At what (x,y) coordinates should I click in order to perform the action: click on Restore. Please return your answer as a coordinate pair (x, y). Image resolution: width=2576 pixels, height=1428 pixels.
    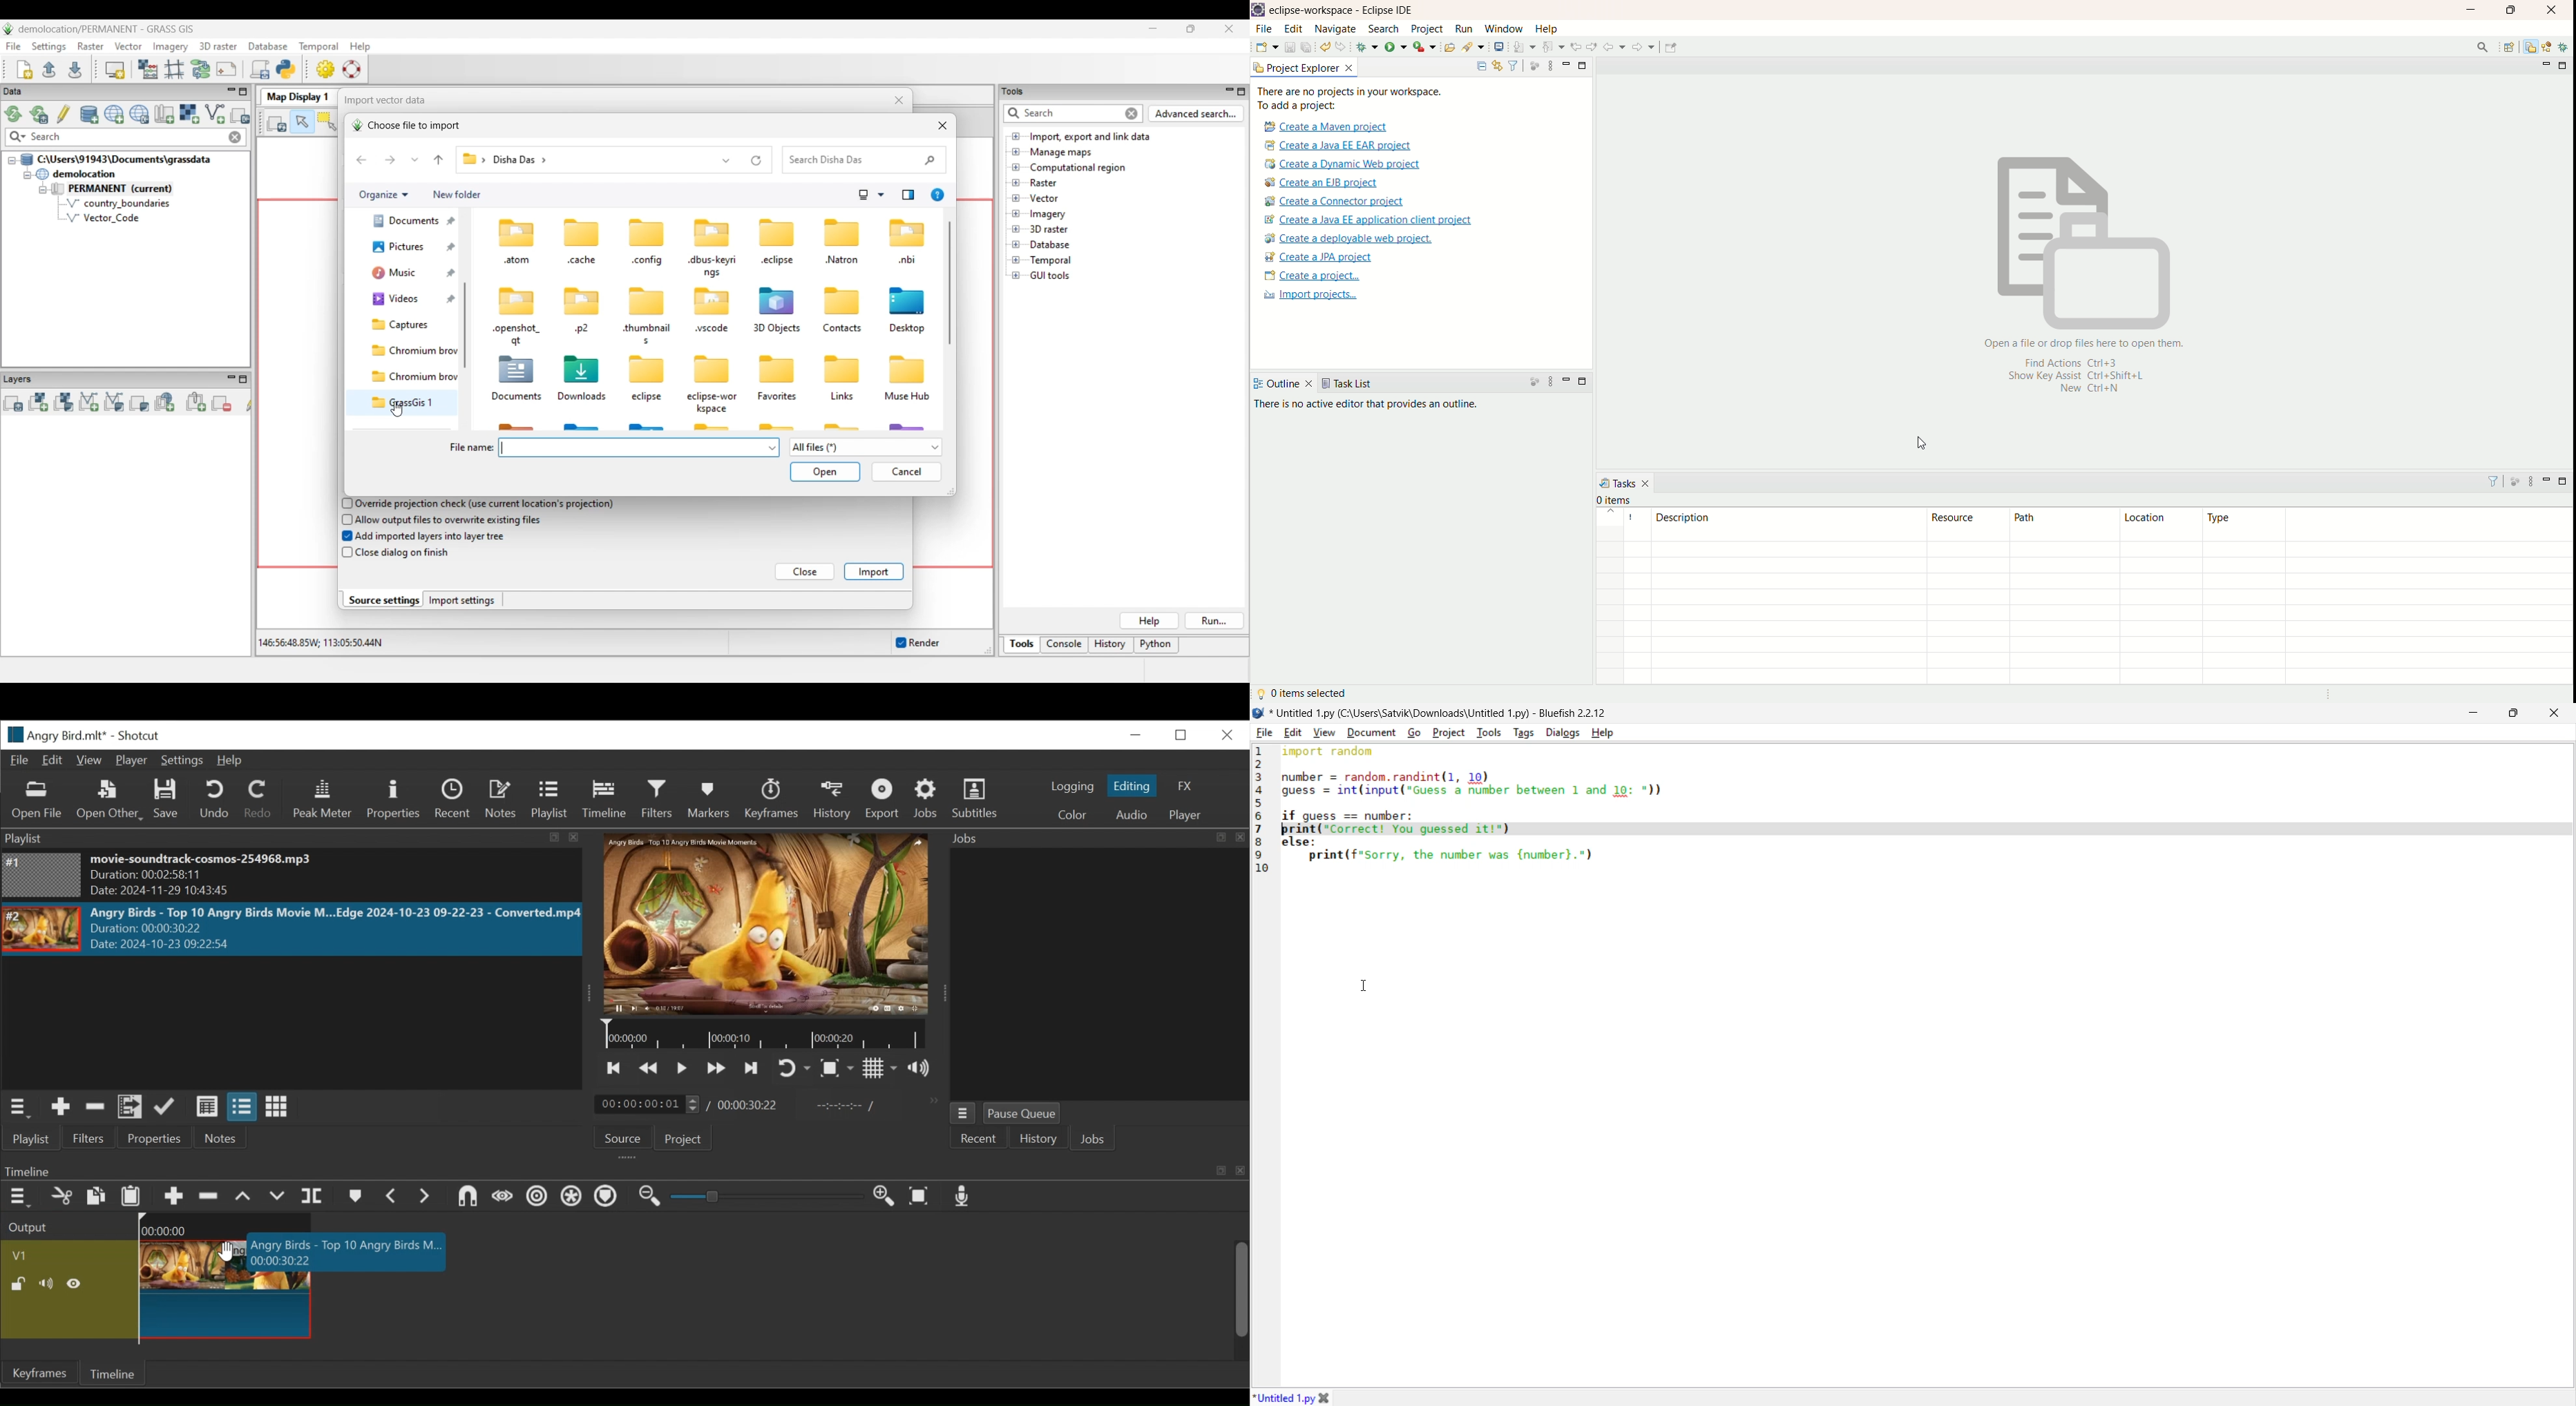
    Looking at the image, I should click on (1183, 734).